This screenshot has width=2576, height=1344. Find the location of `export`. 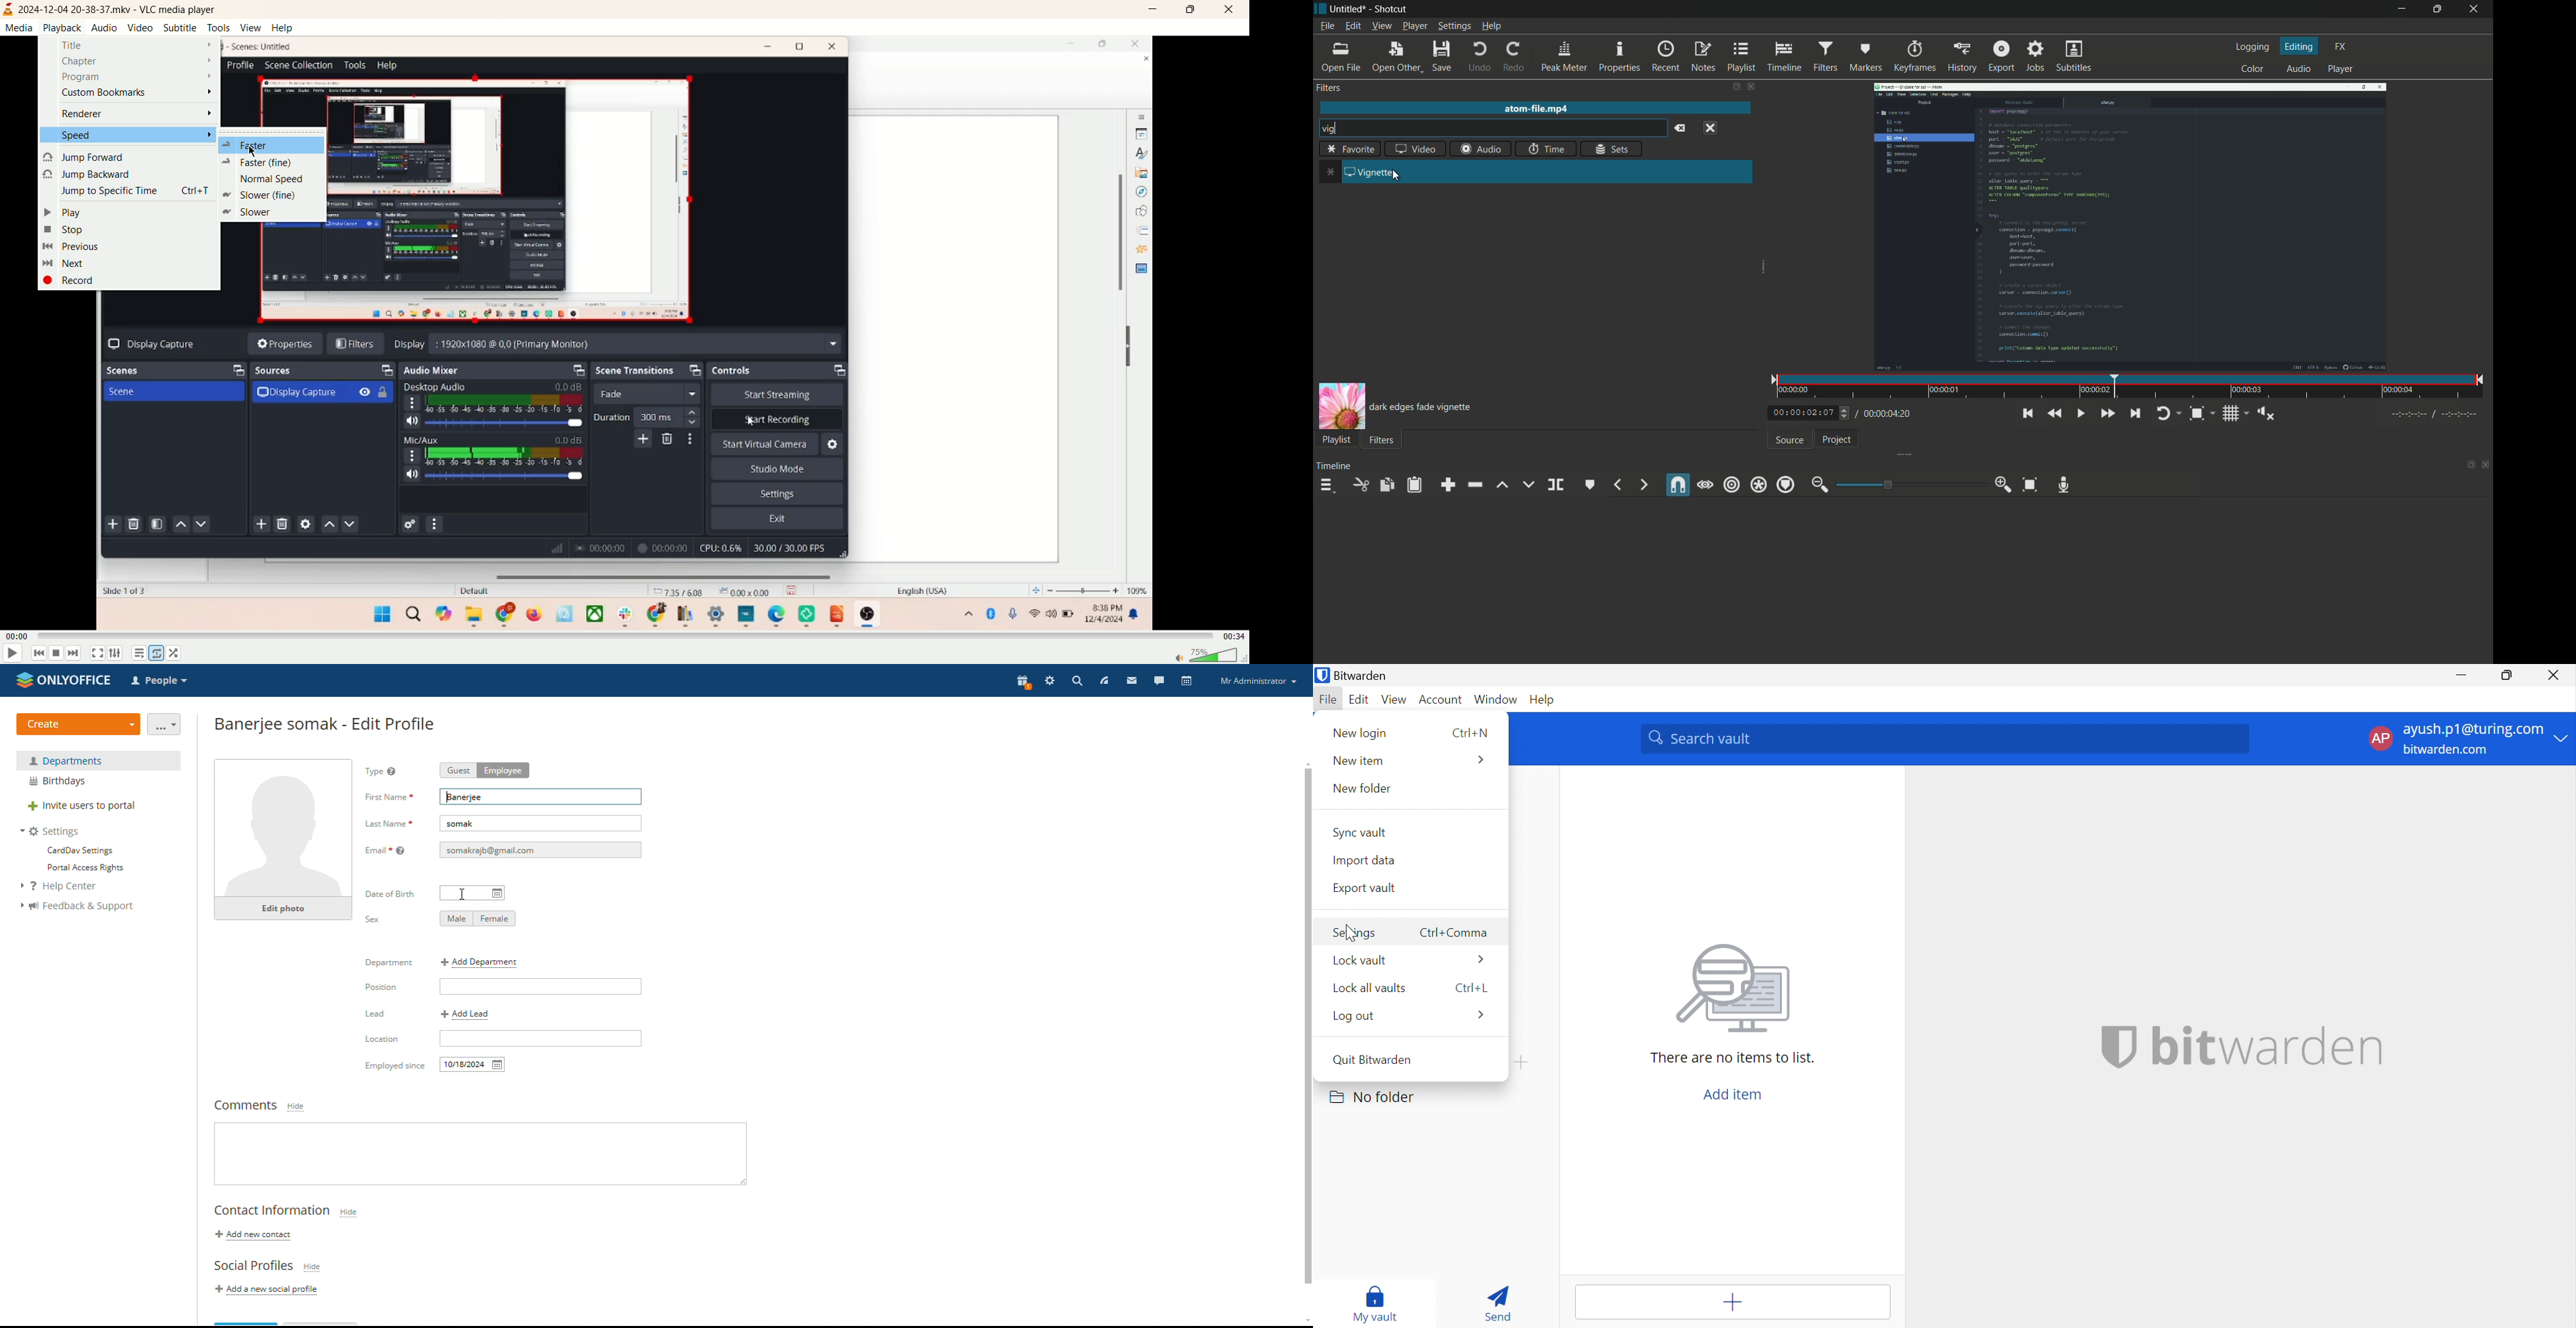

export is located at coordinates (2001, 55).